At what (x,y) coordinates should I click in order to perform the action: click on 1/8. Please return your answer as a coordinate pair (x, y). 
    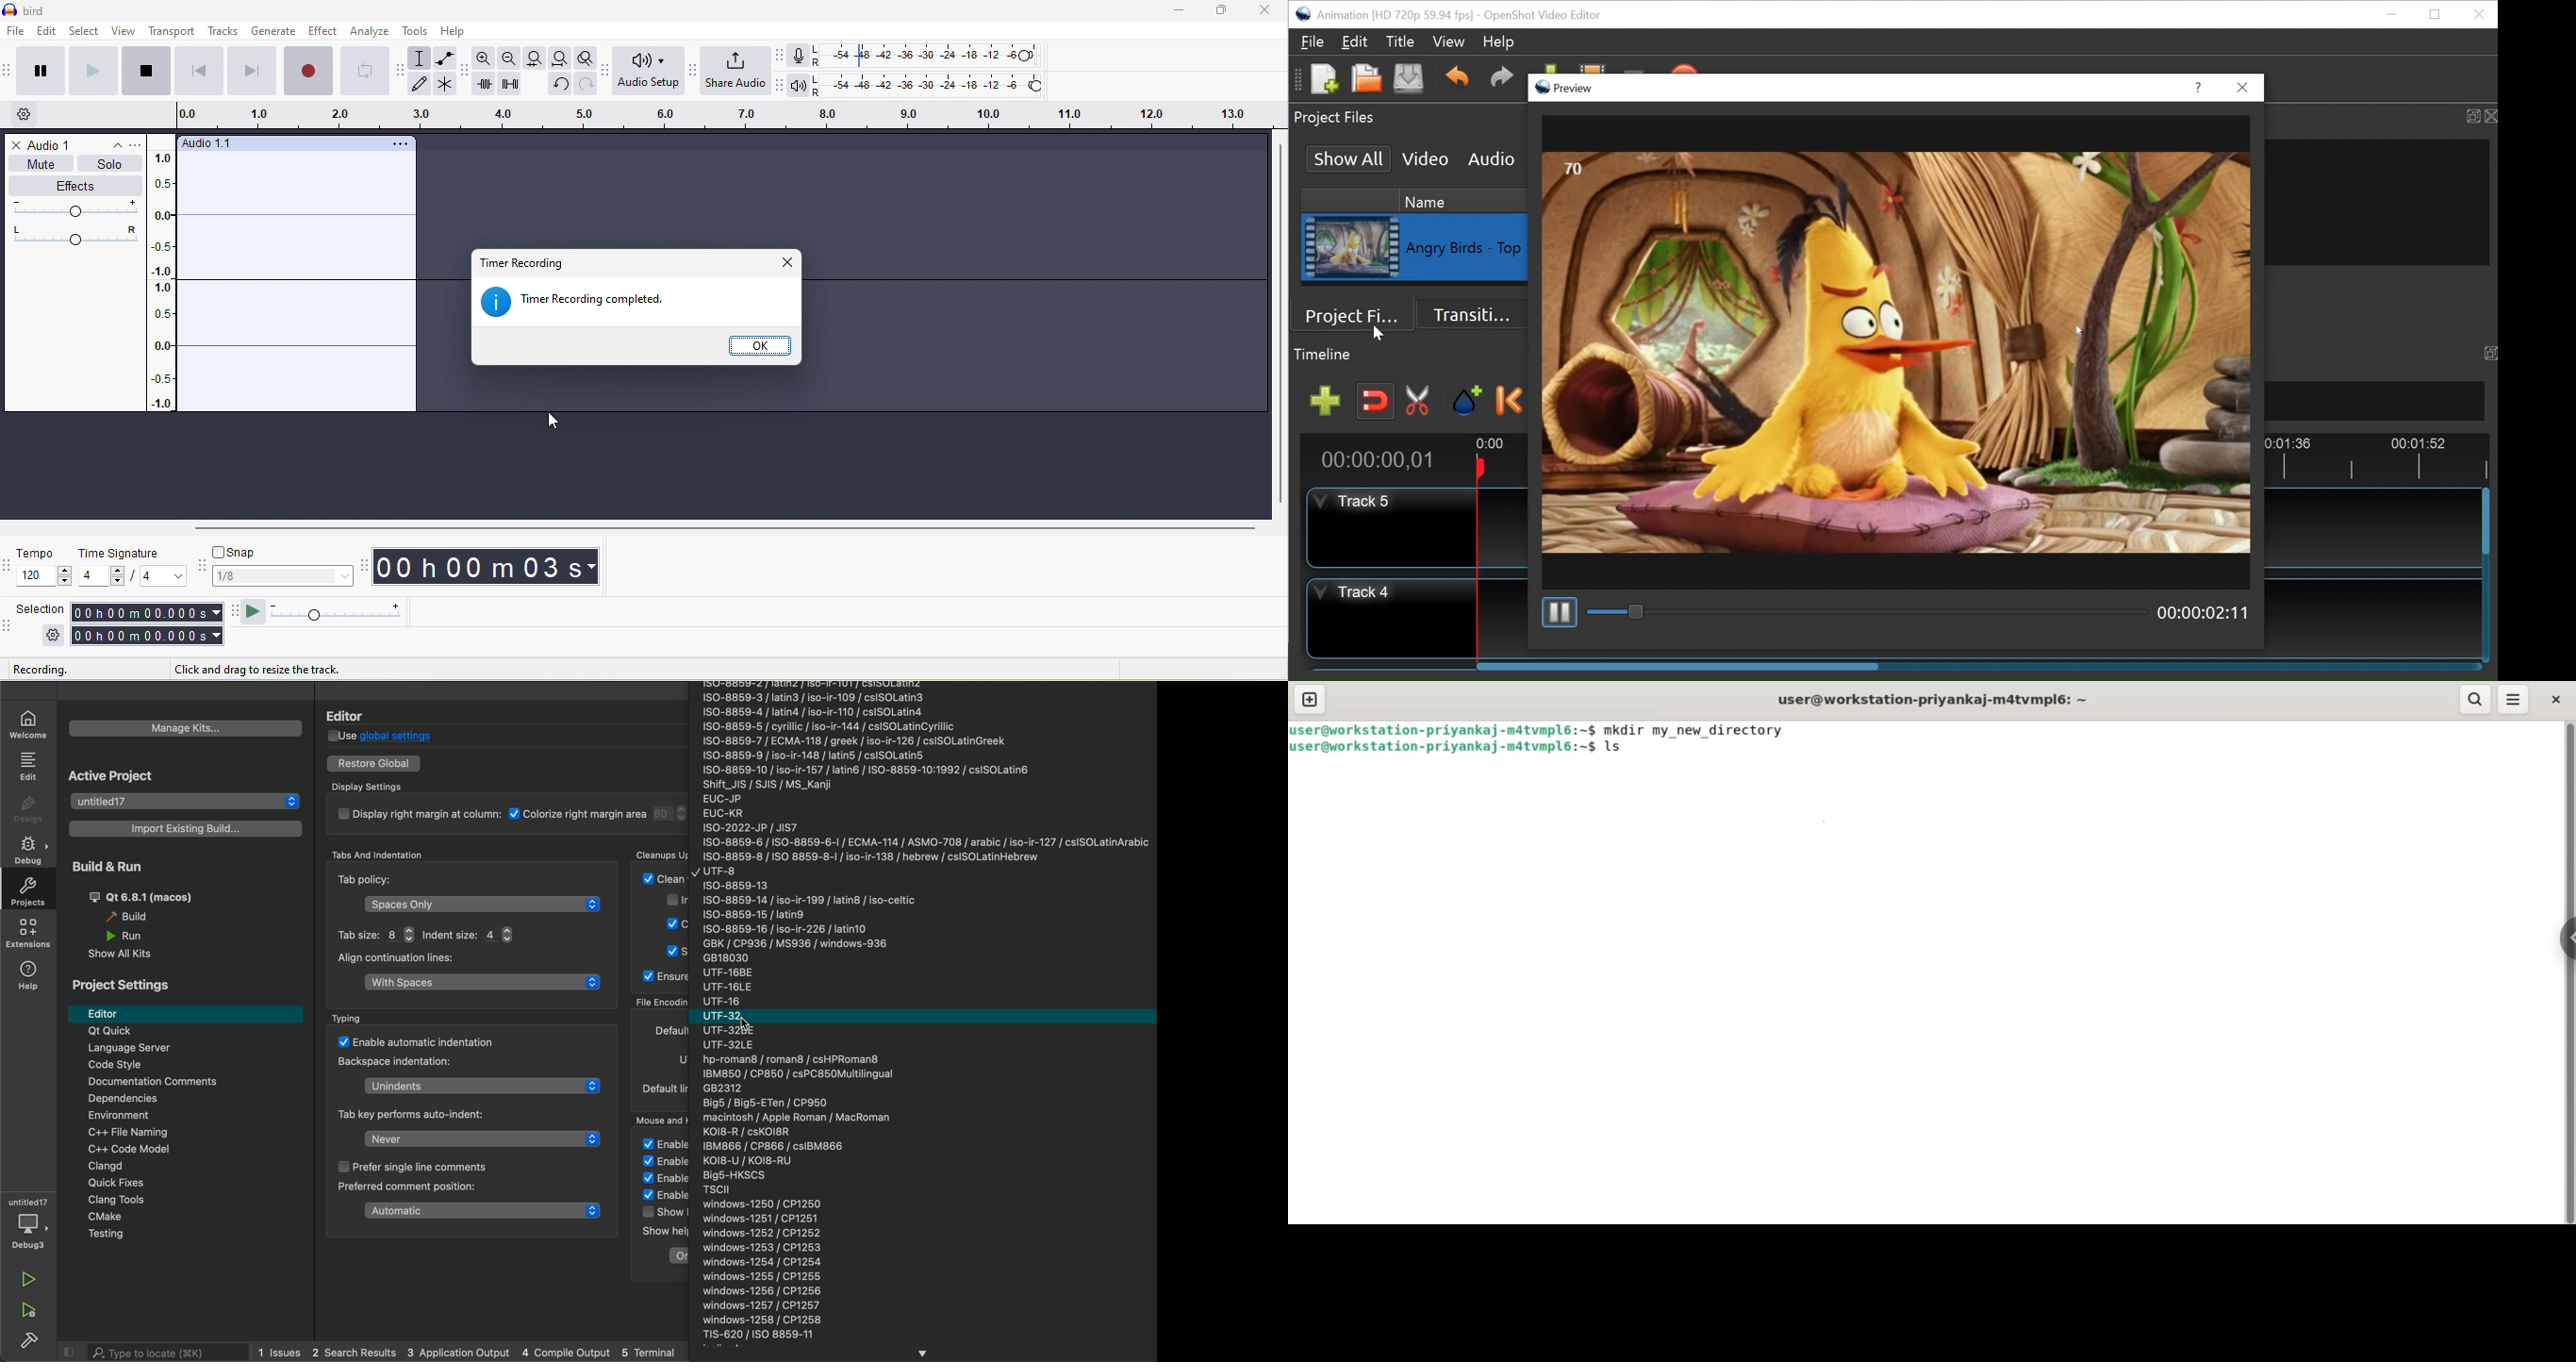
    Looking at the image, I should click on (284, 578).